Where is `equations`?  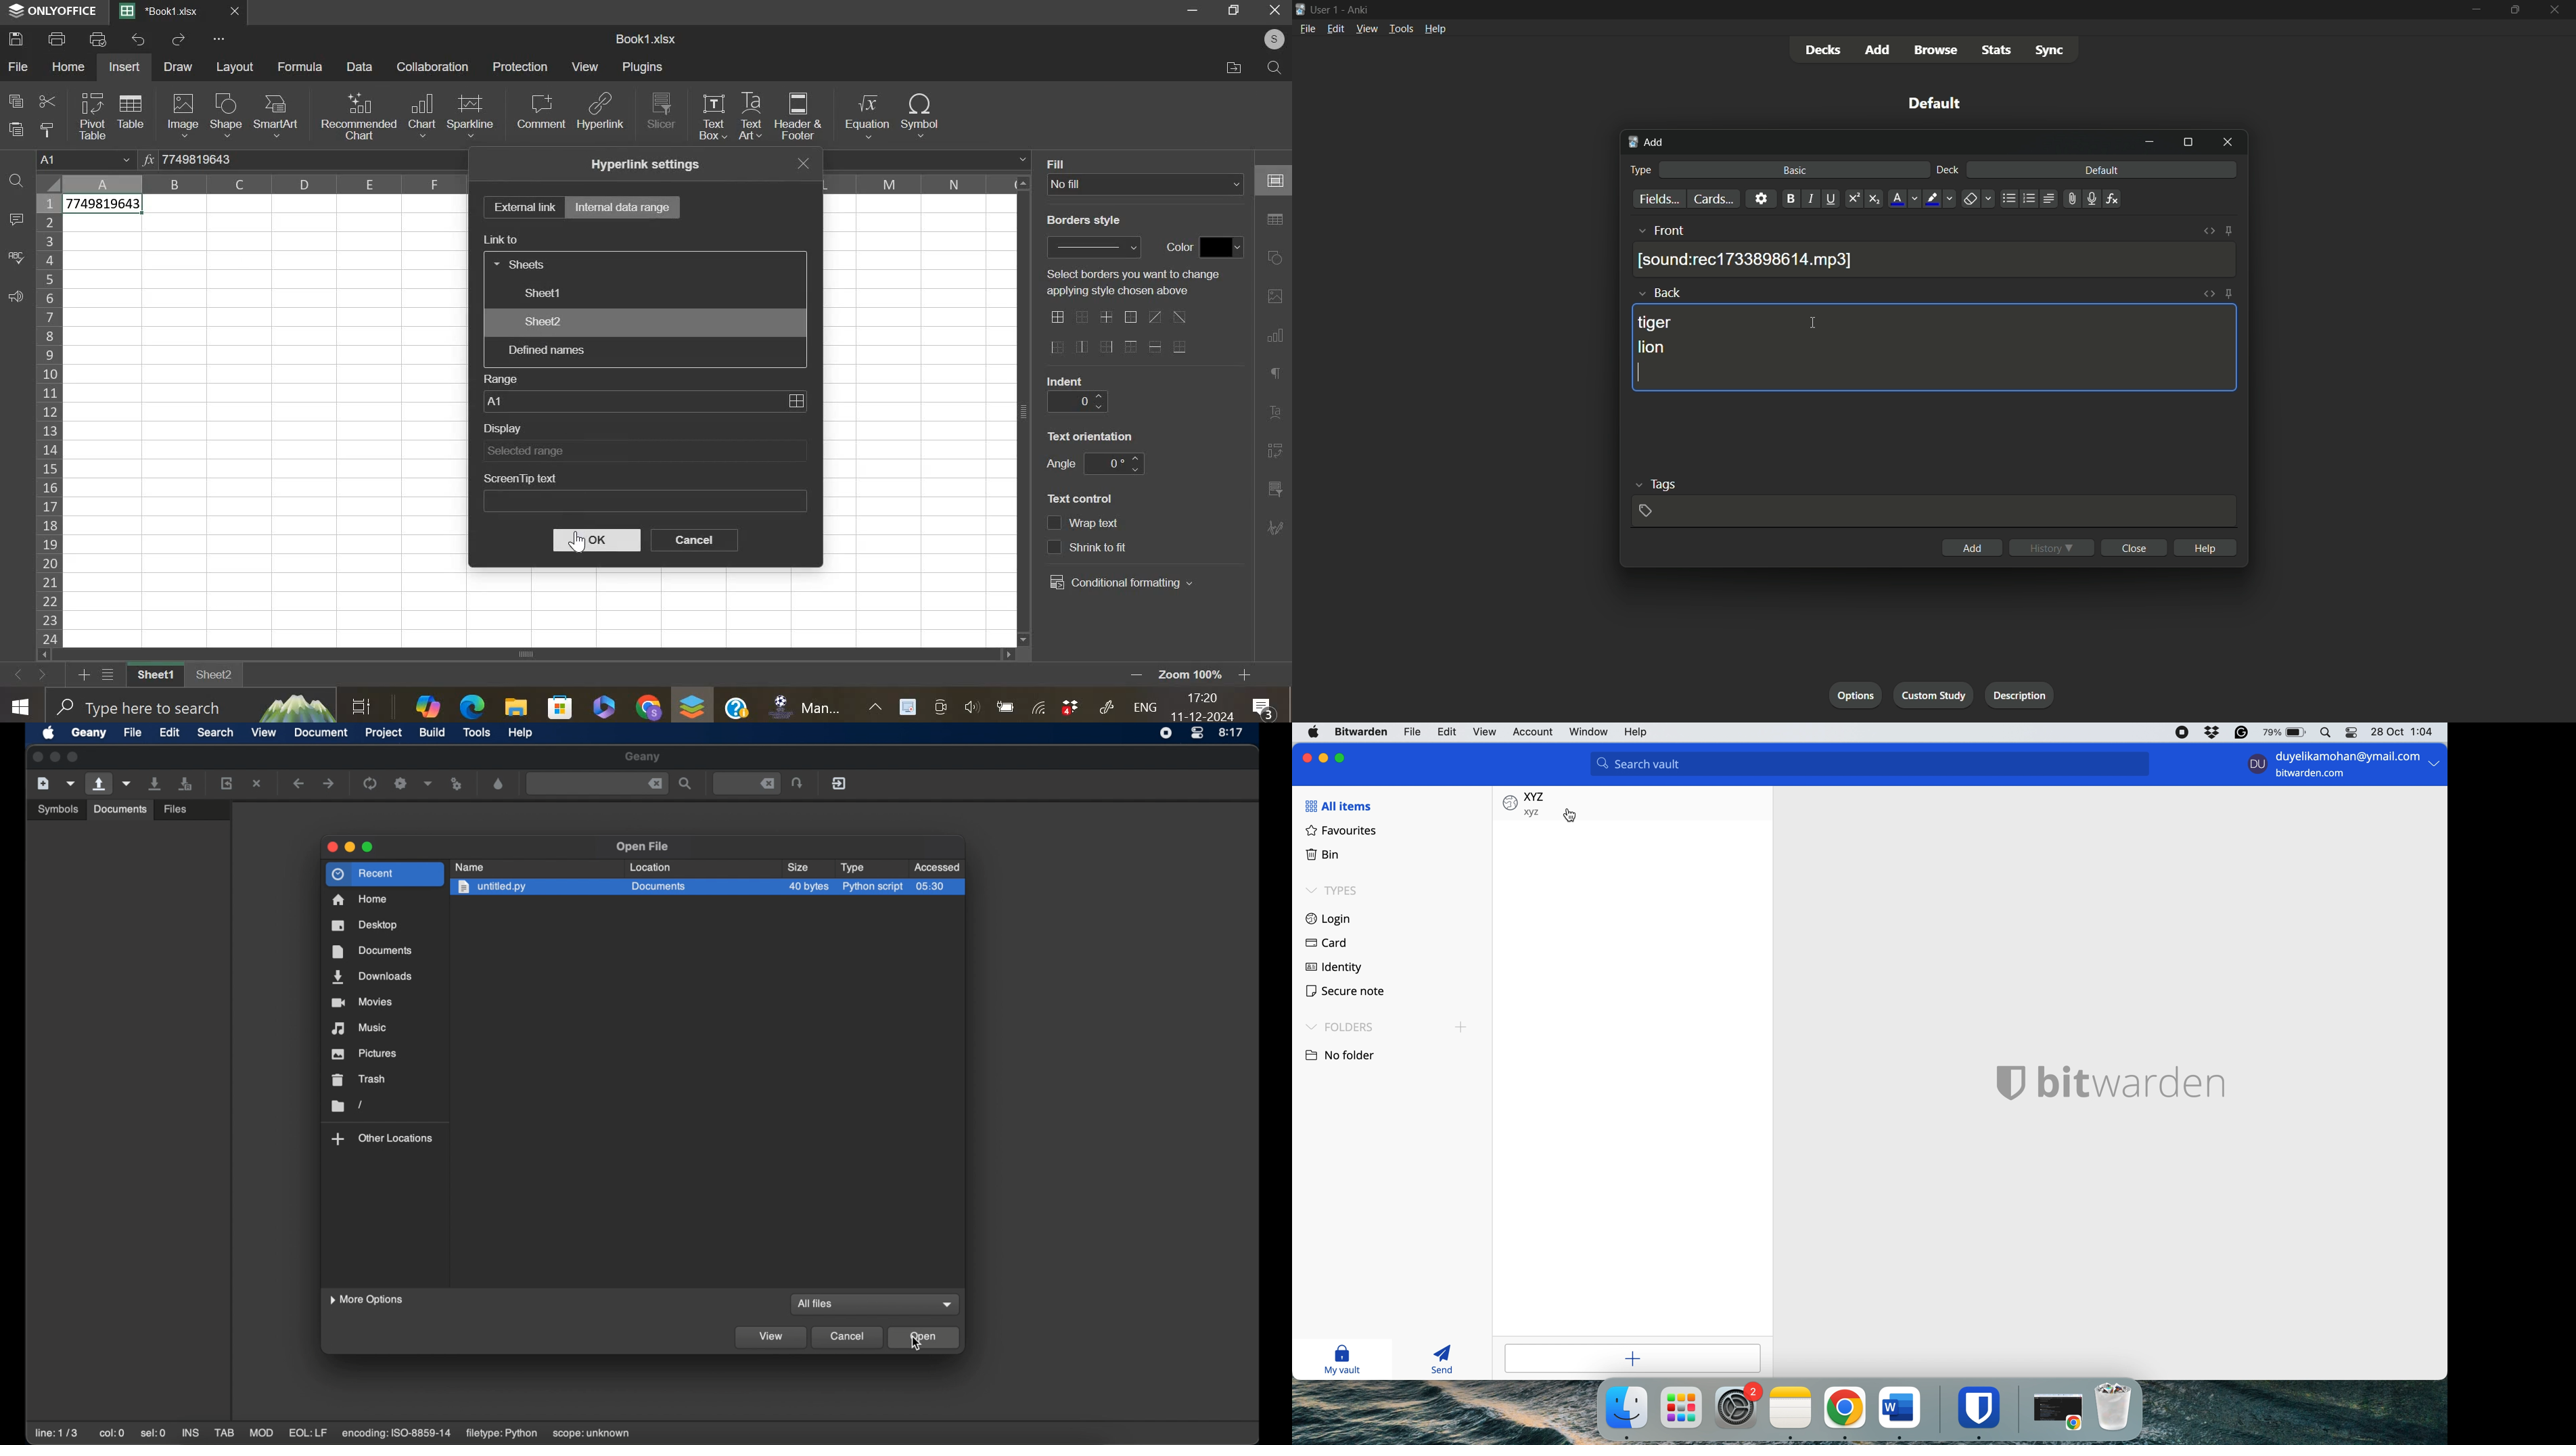 equations is located at coordinates (2112, 199).